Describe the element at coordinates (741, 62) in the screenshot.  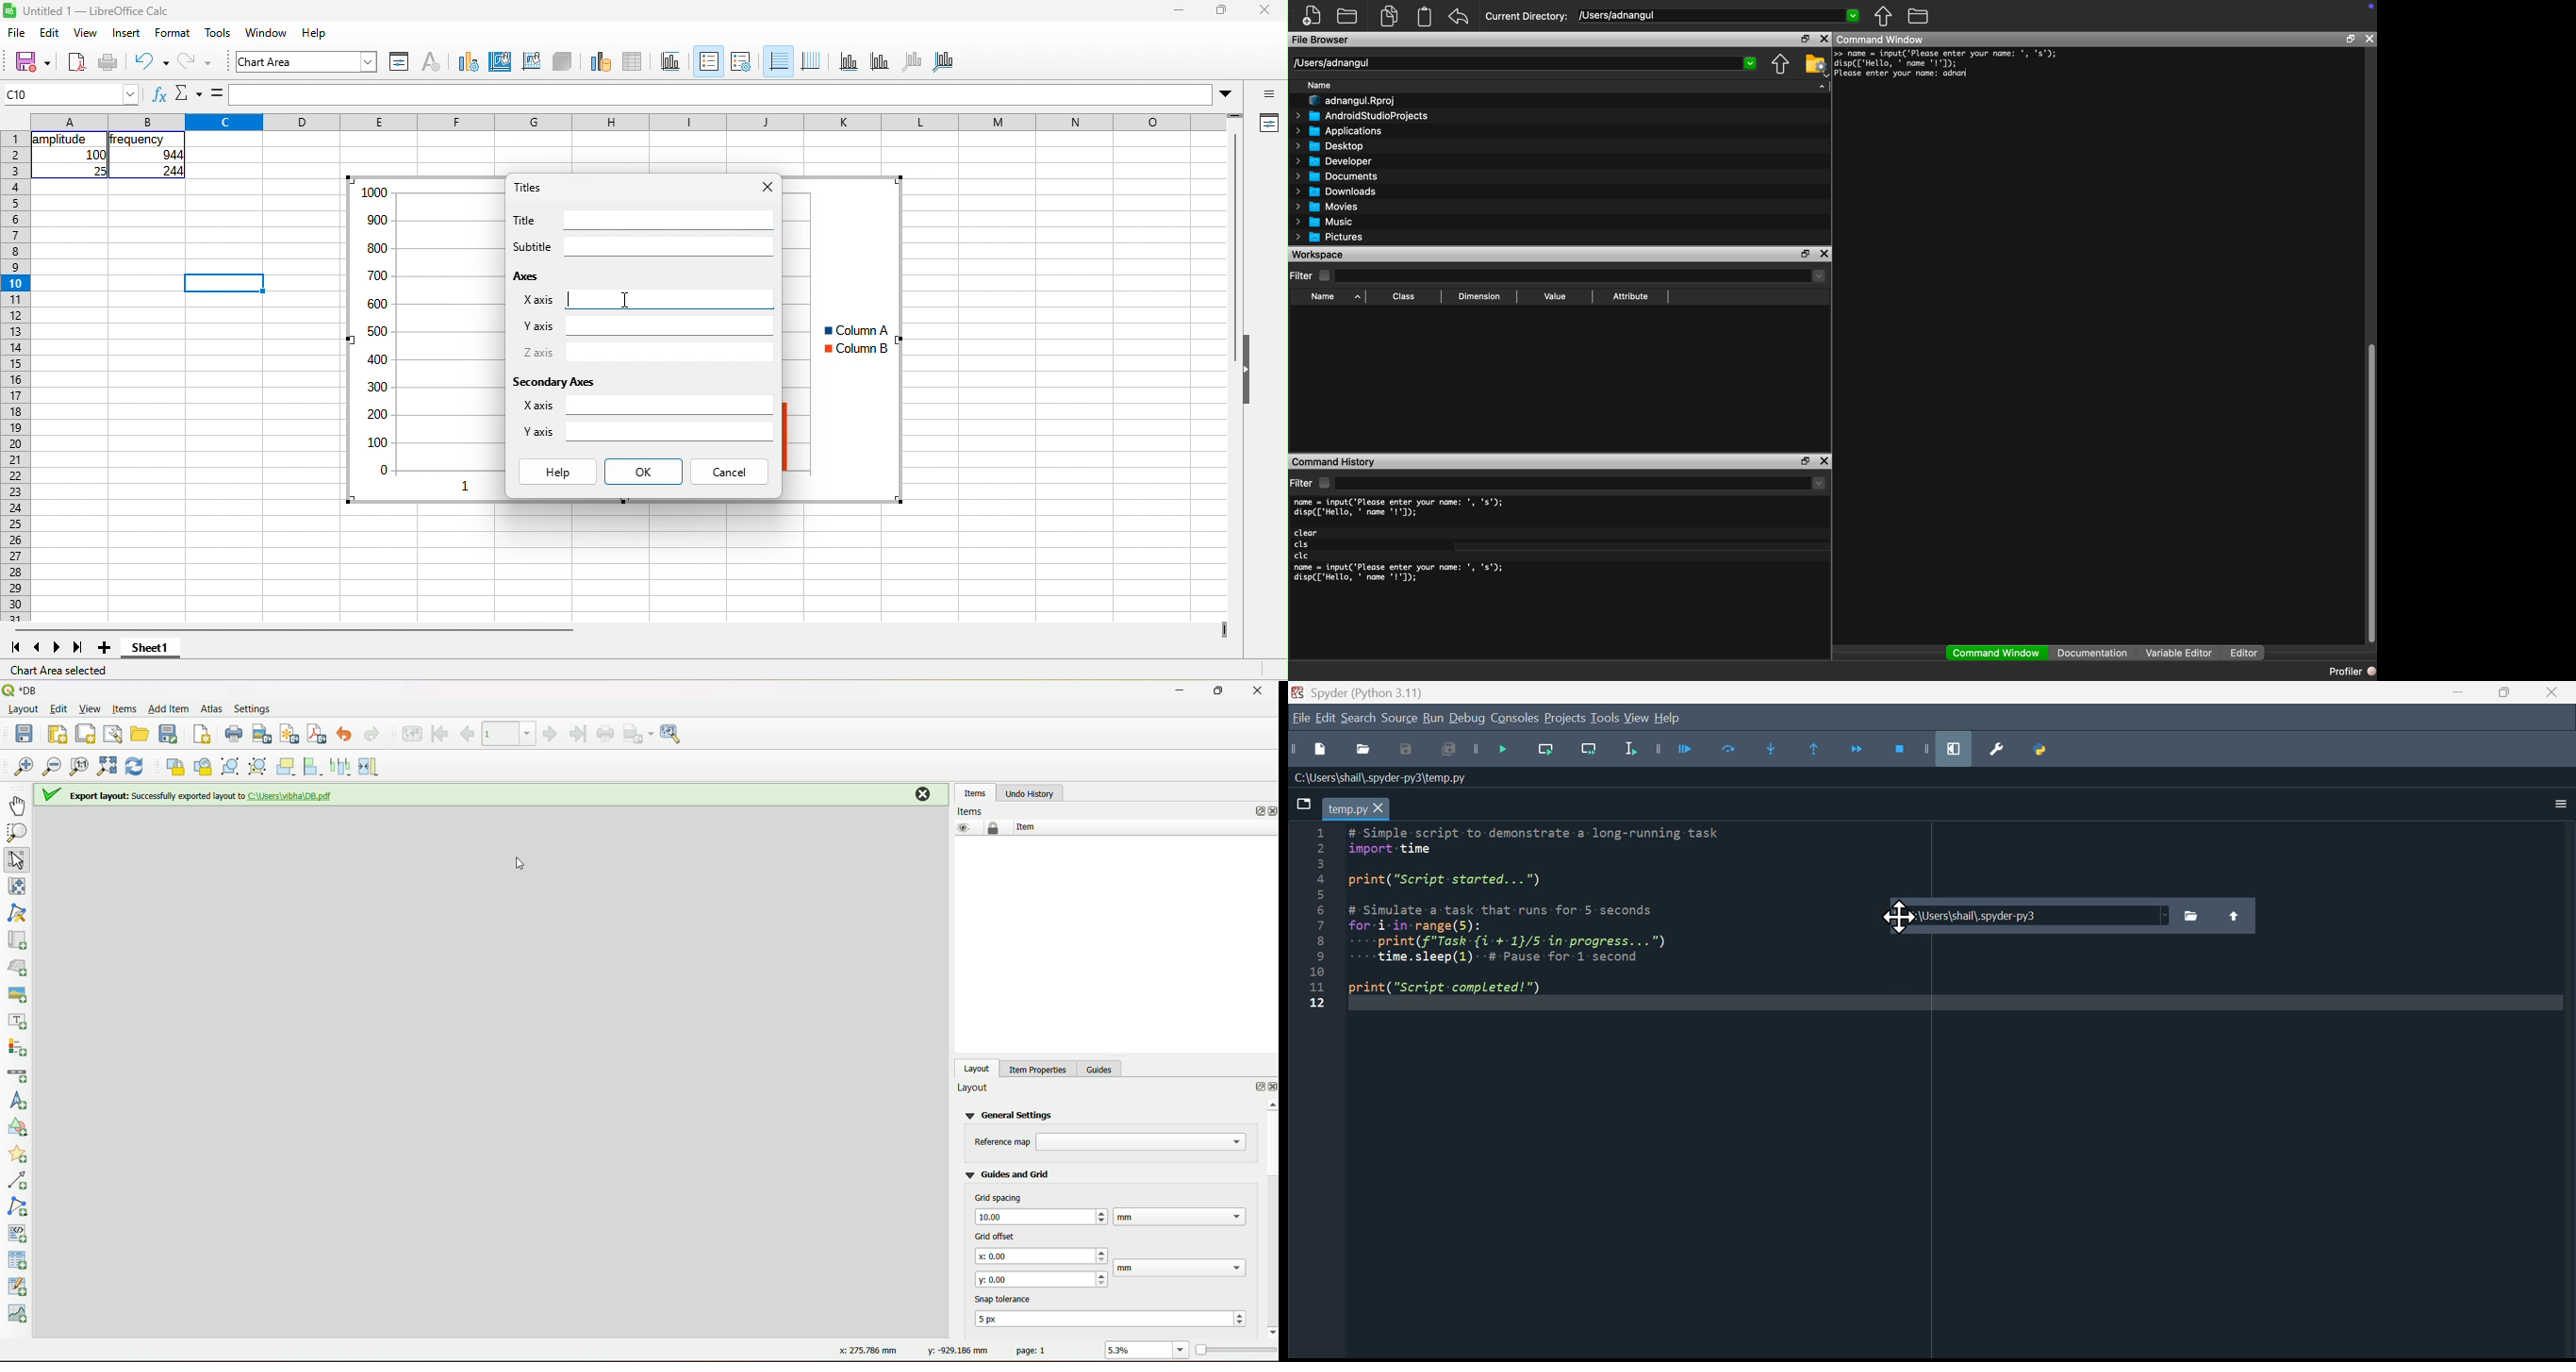
I see `legend` at that location.